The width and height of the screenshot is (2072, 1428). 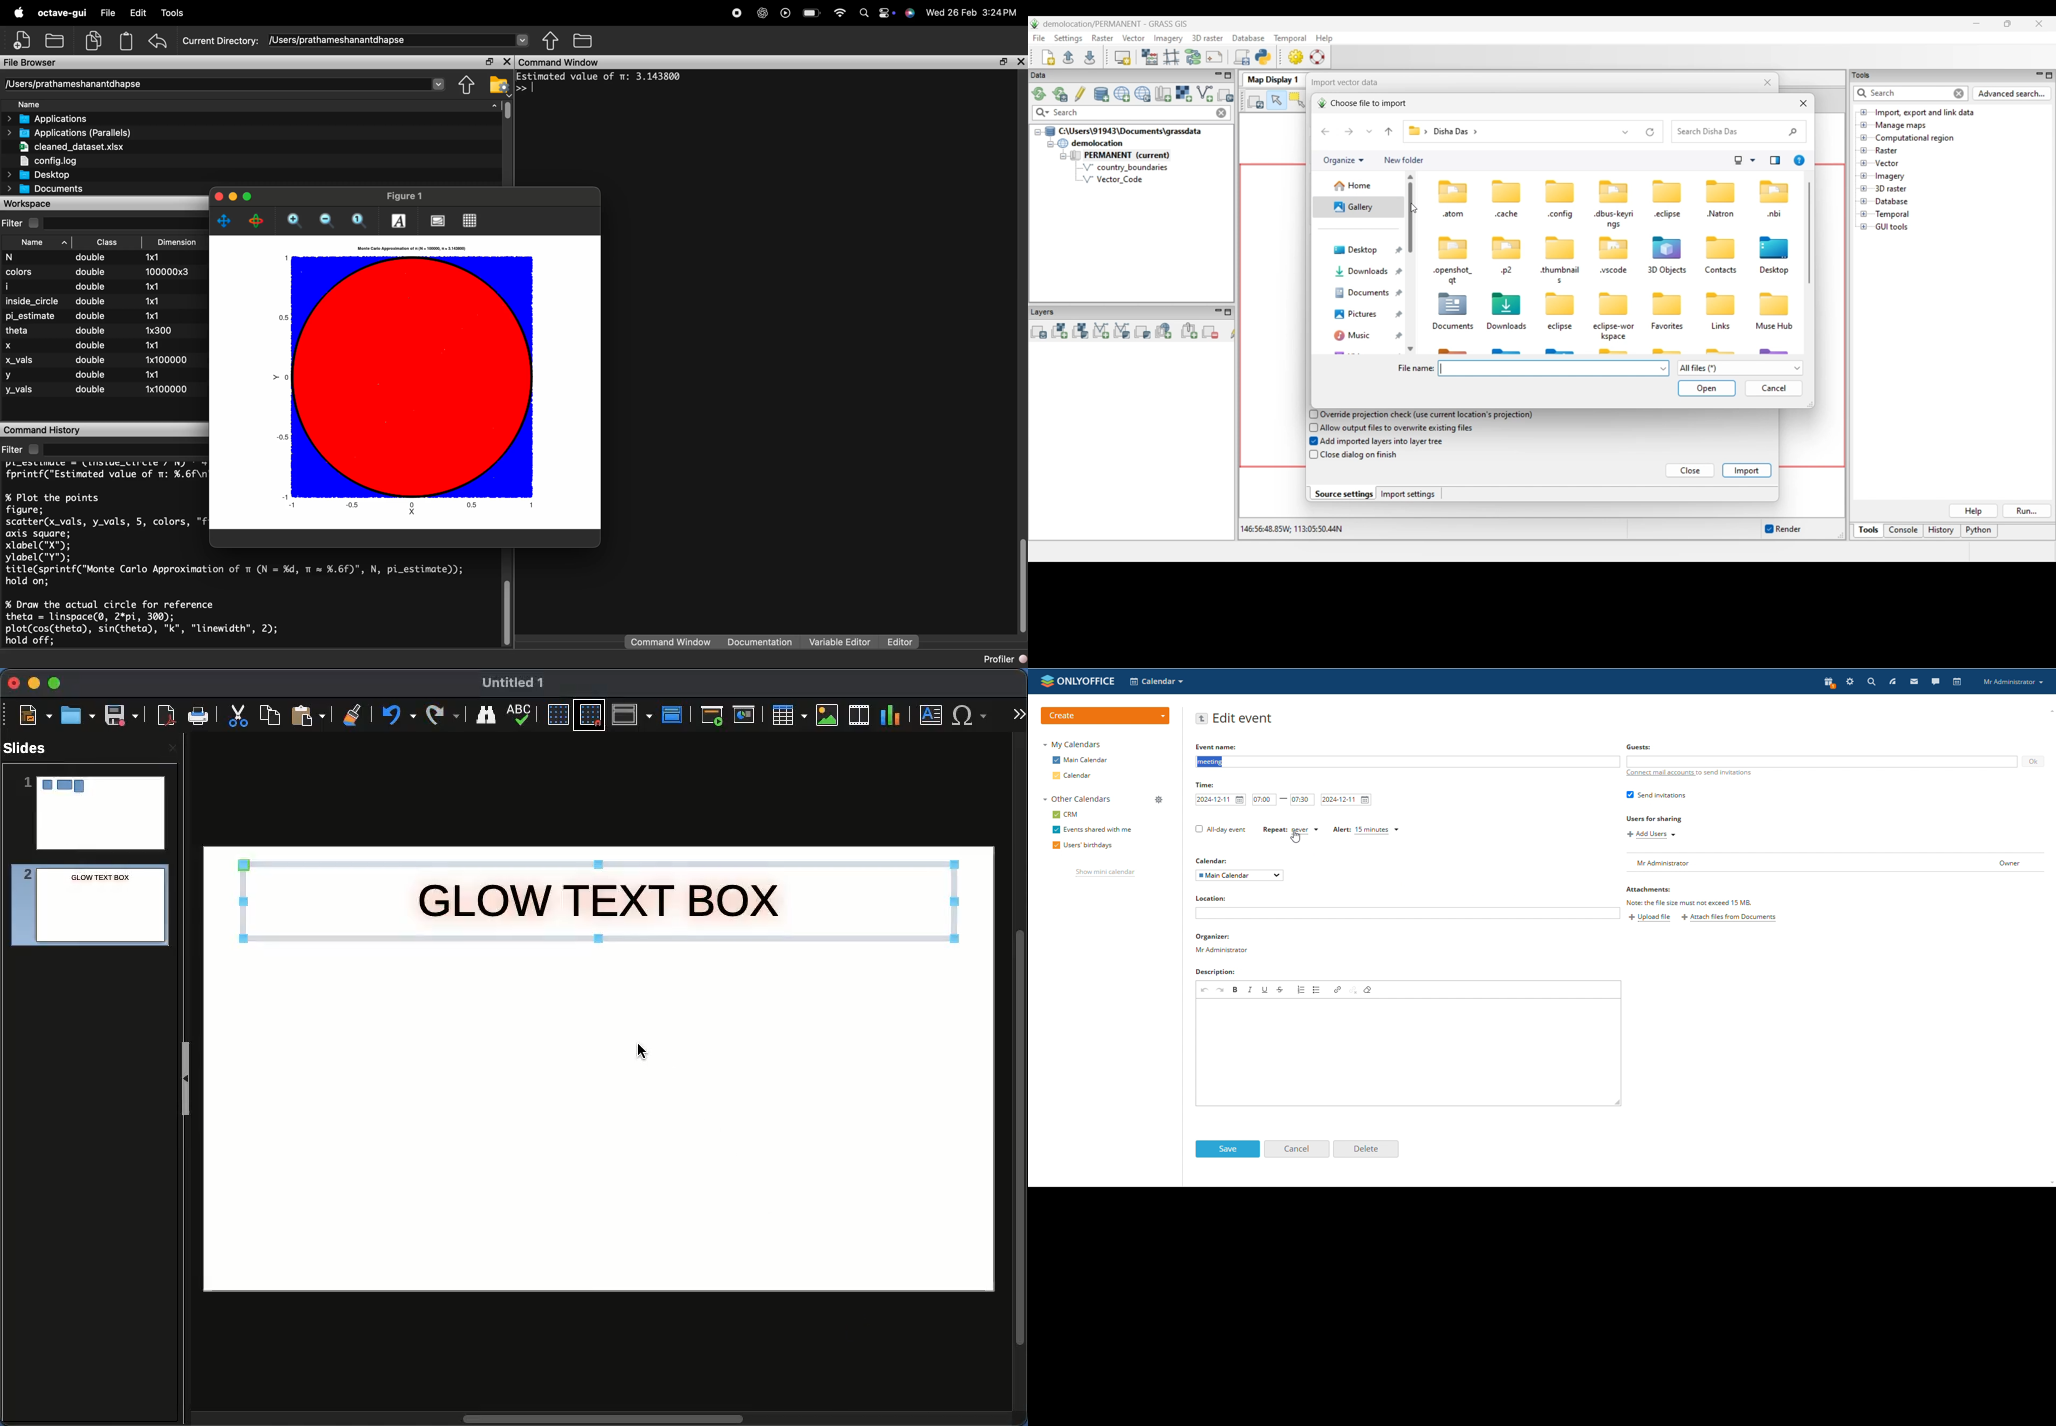 I want to click on Slides, so click(x=31, y=748).